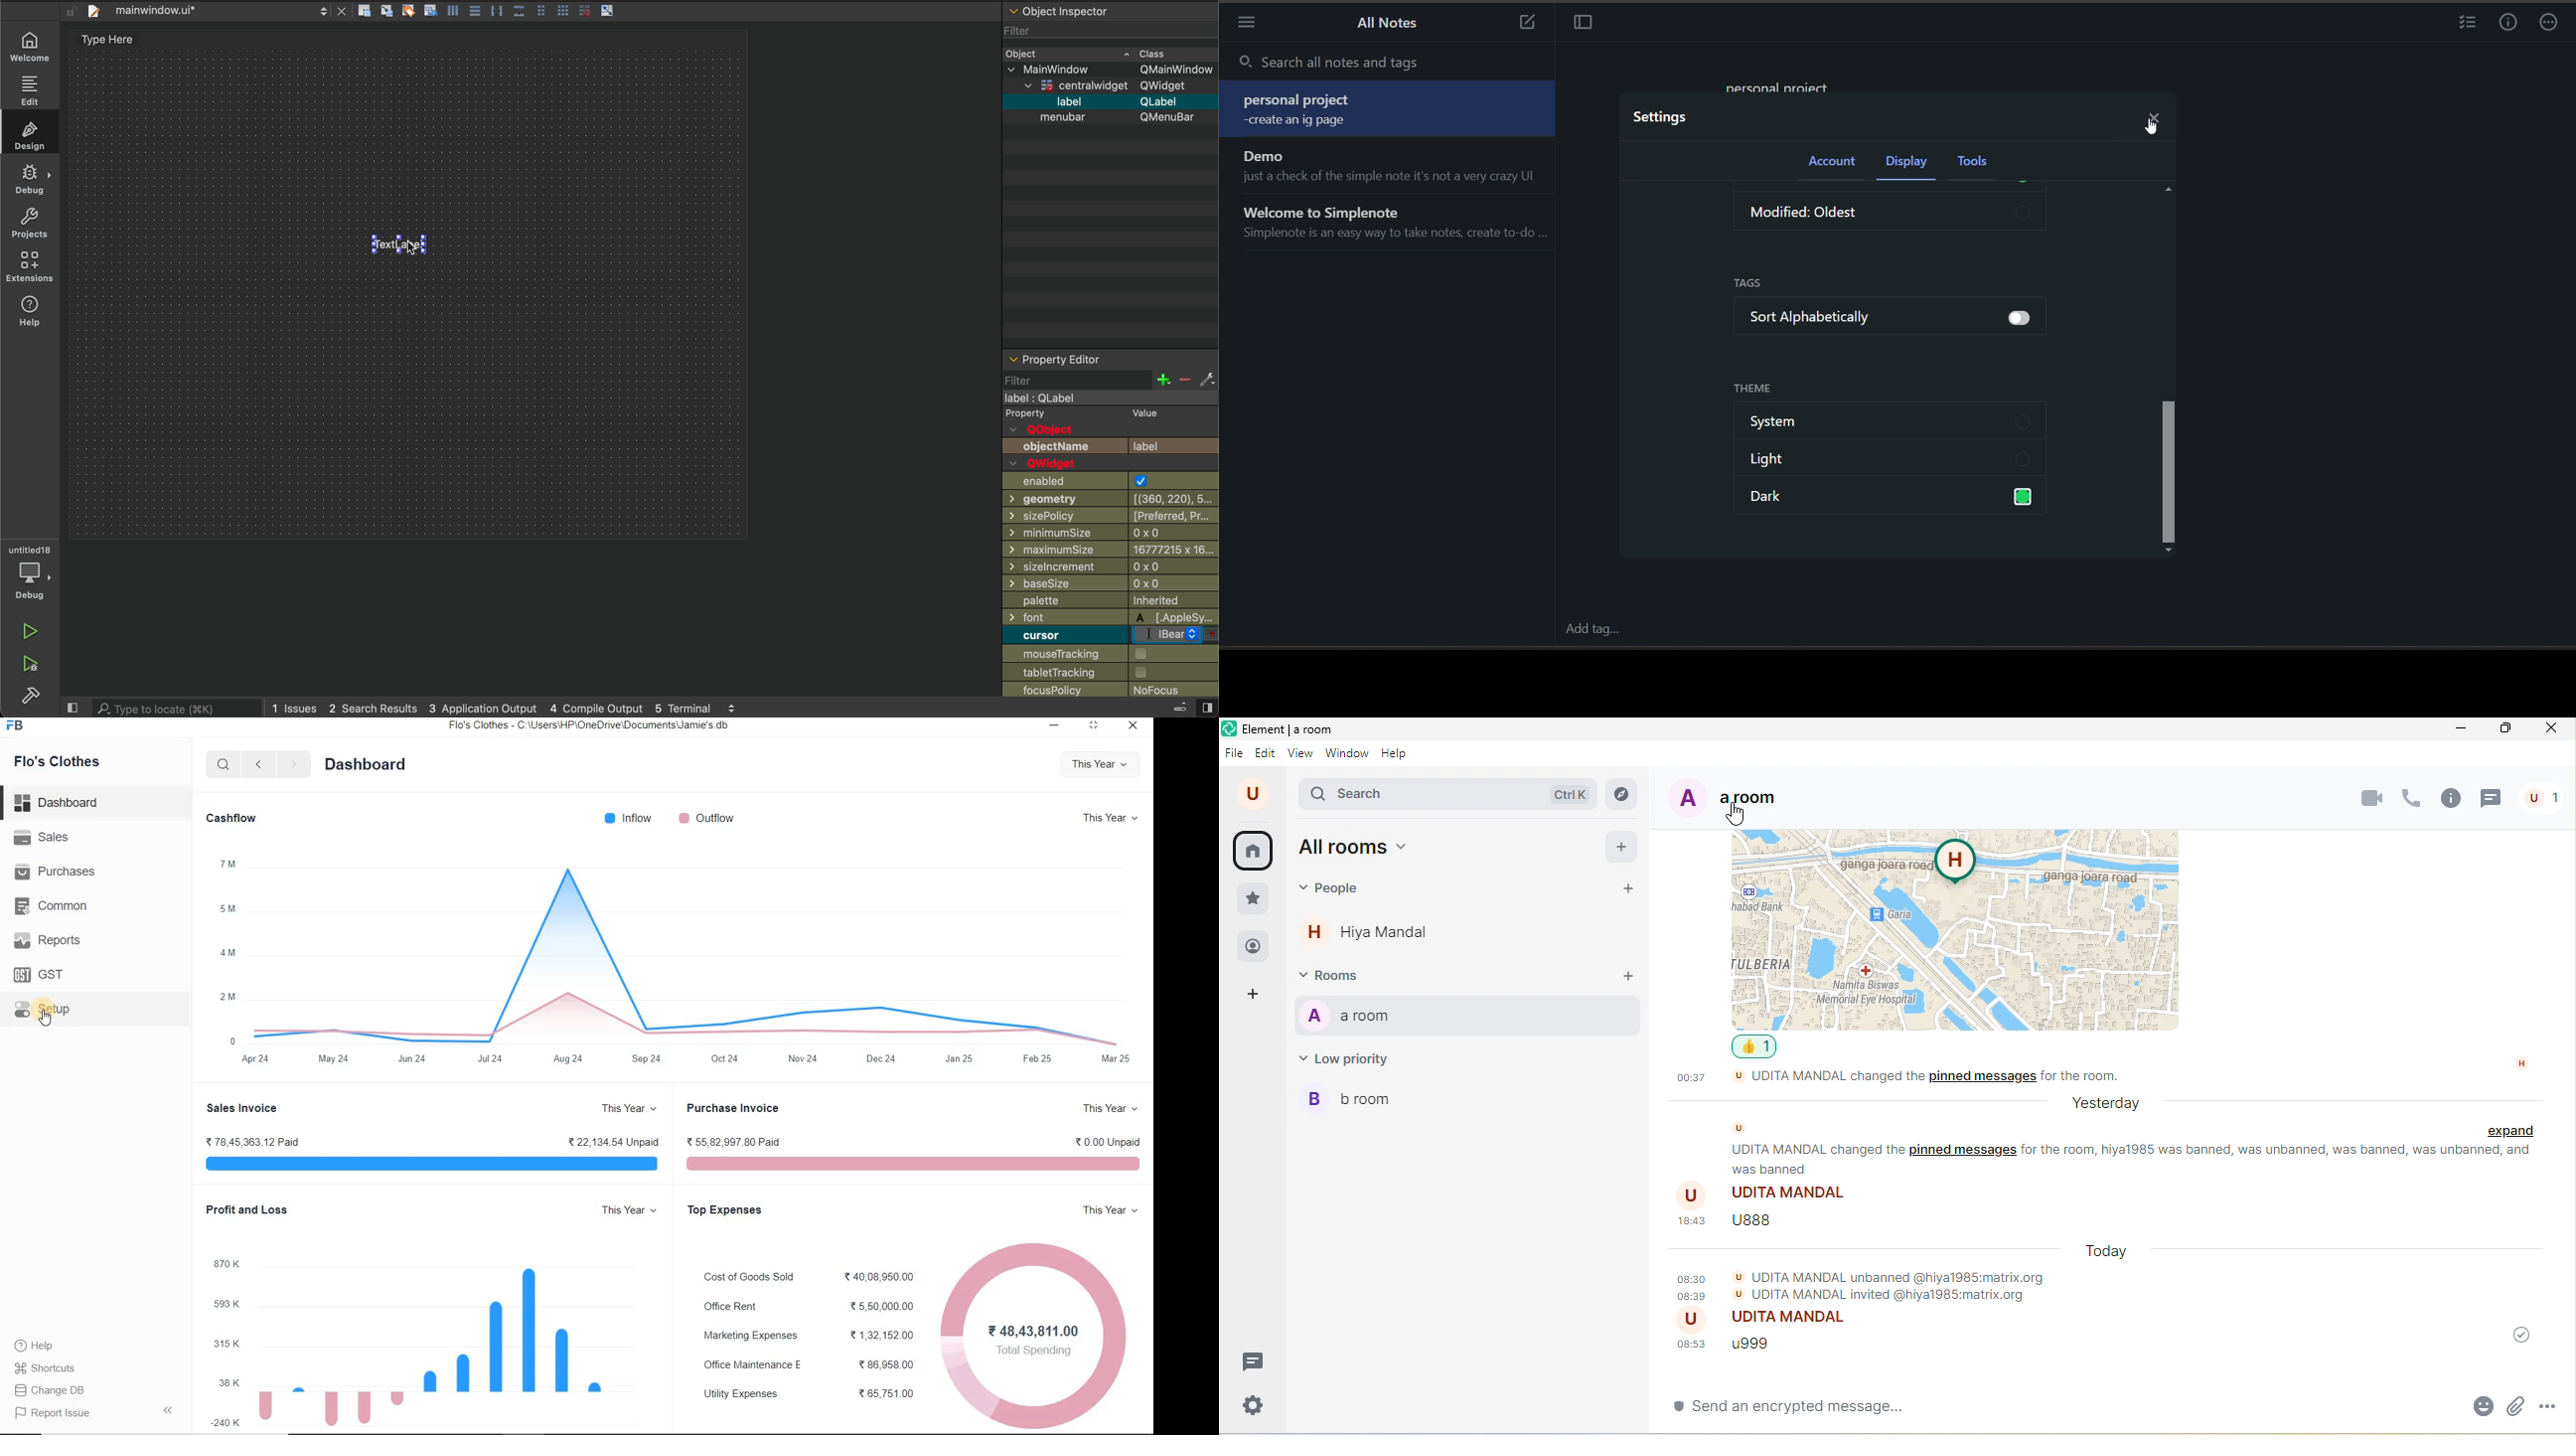 Image resolution: width=2576 pixels, height=1456 pixels. Describe the element at coordinates (496, 1060) in the screenshot. I see `Jul 24` at that location.